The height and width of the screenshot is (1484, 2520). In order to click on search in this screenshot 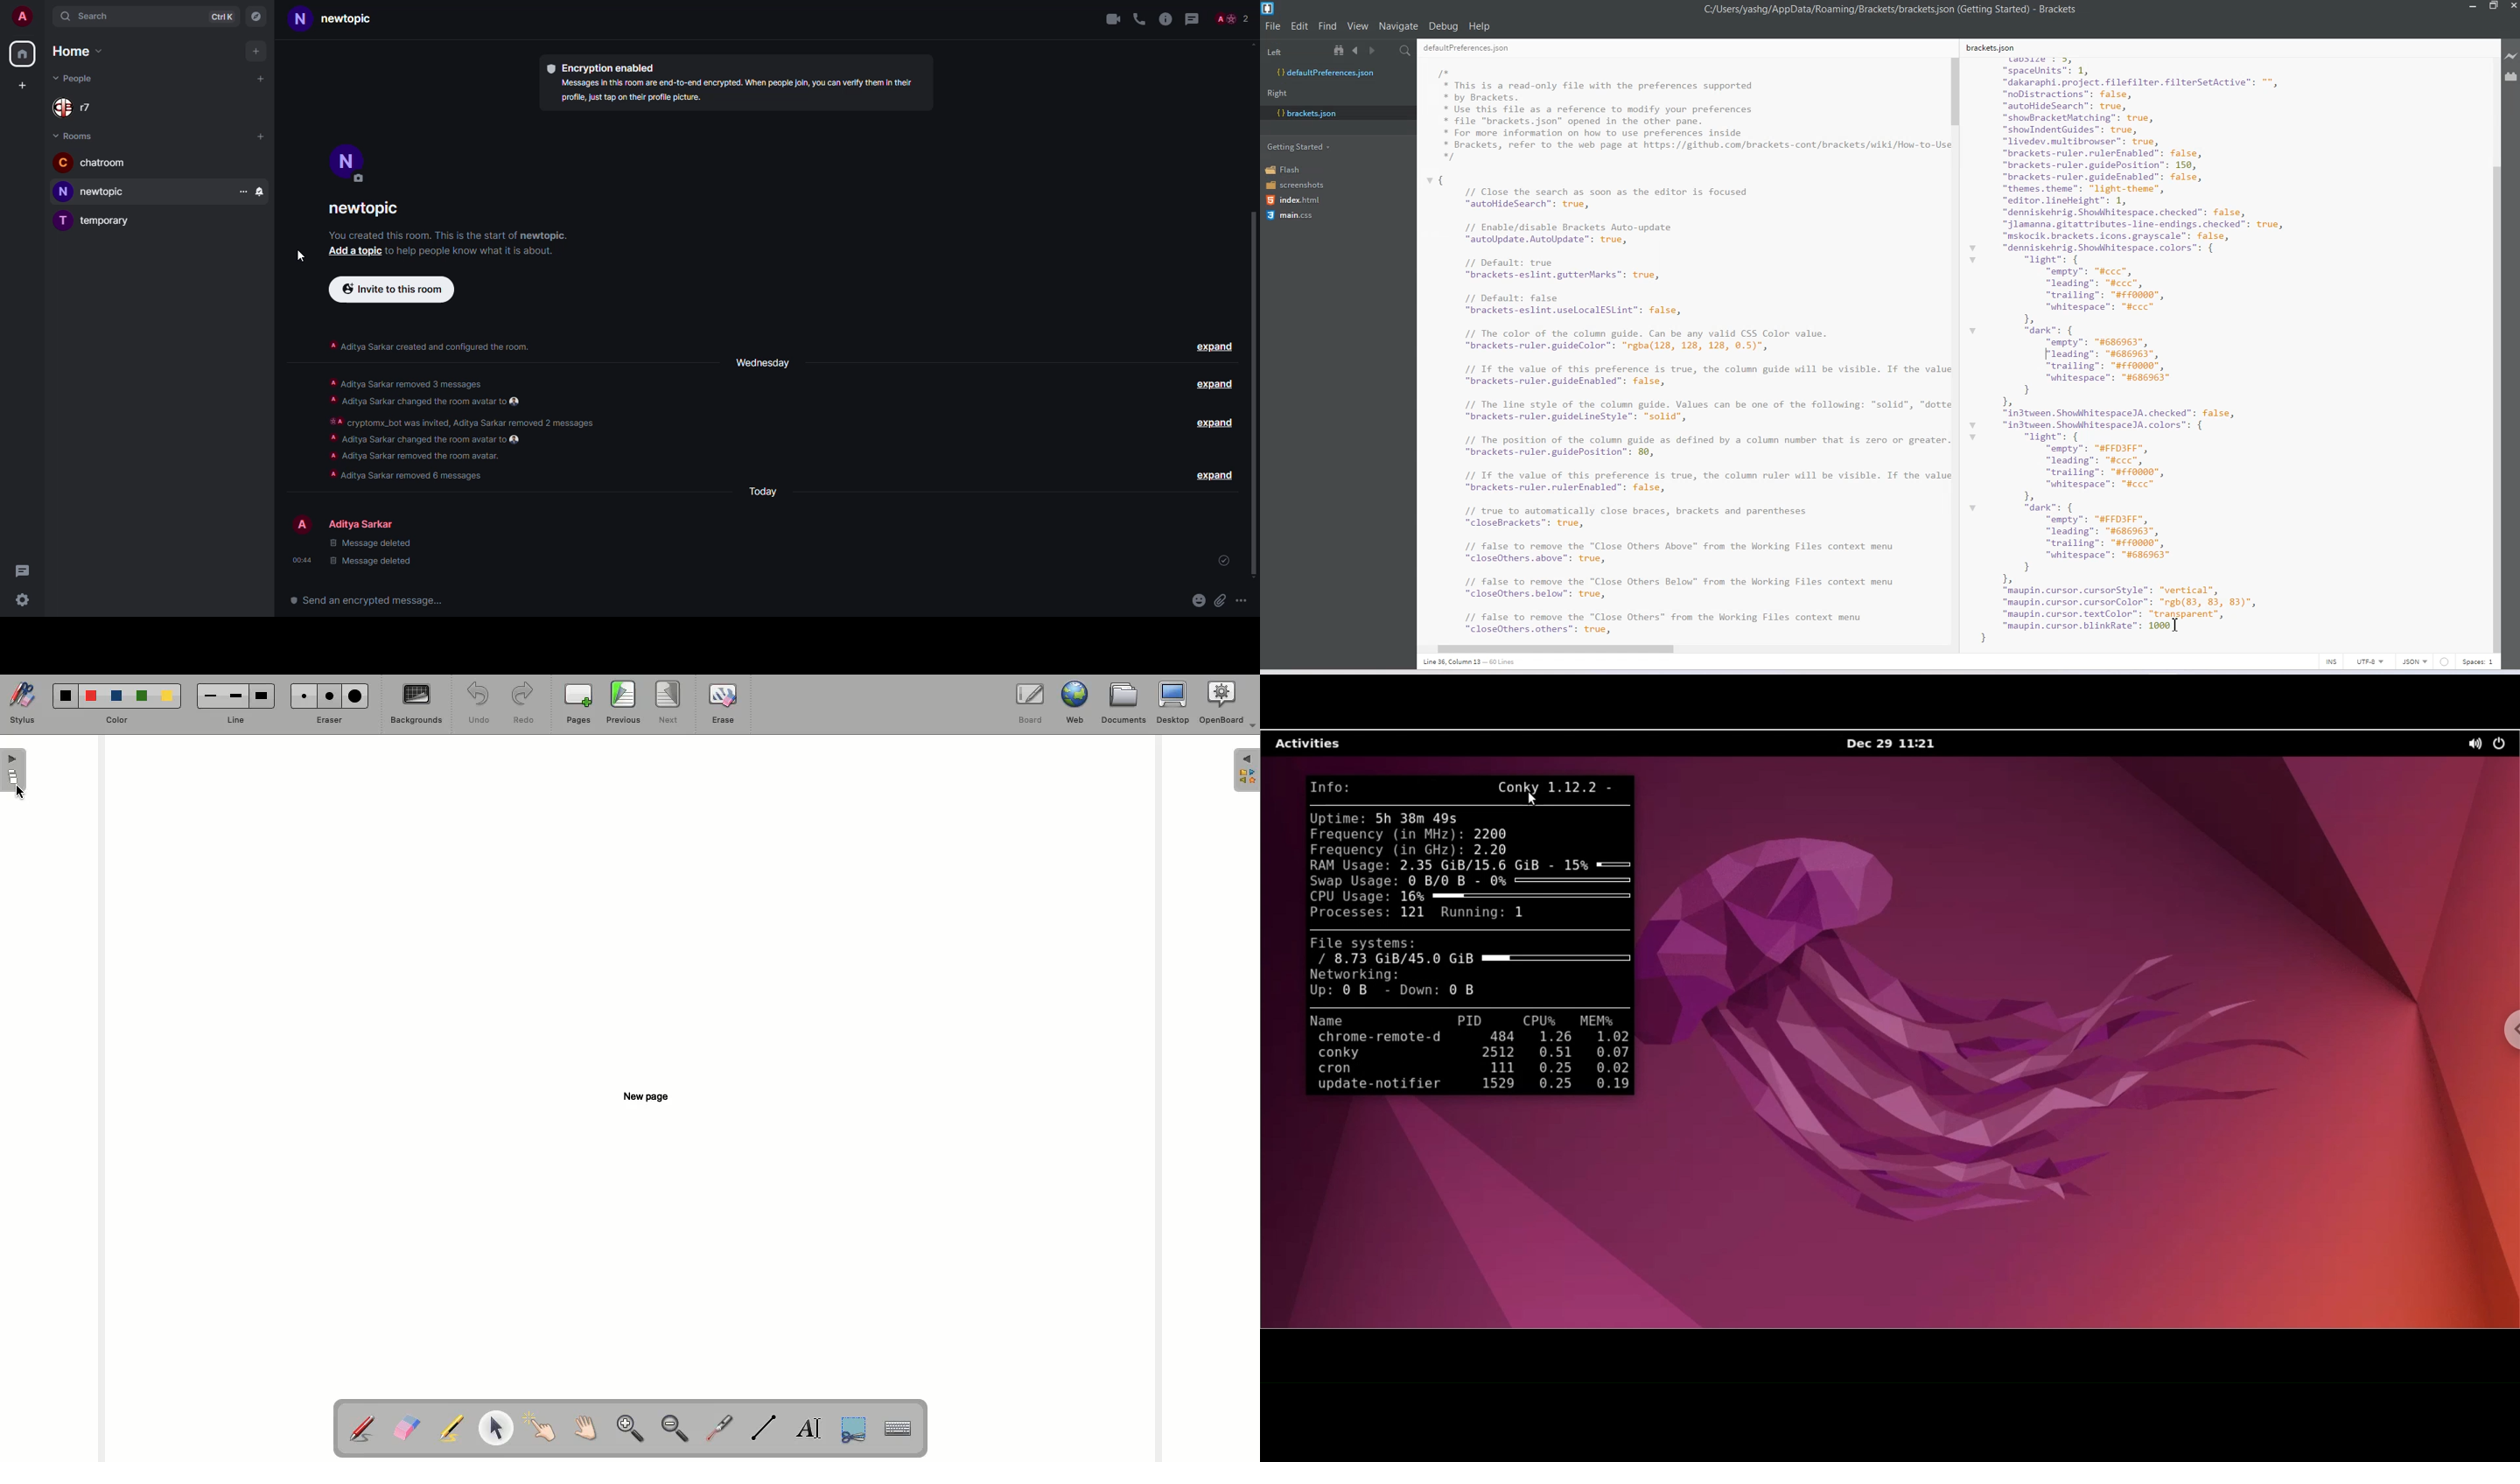, I will do `click(89, 17)`.